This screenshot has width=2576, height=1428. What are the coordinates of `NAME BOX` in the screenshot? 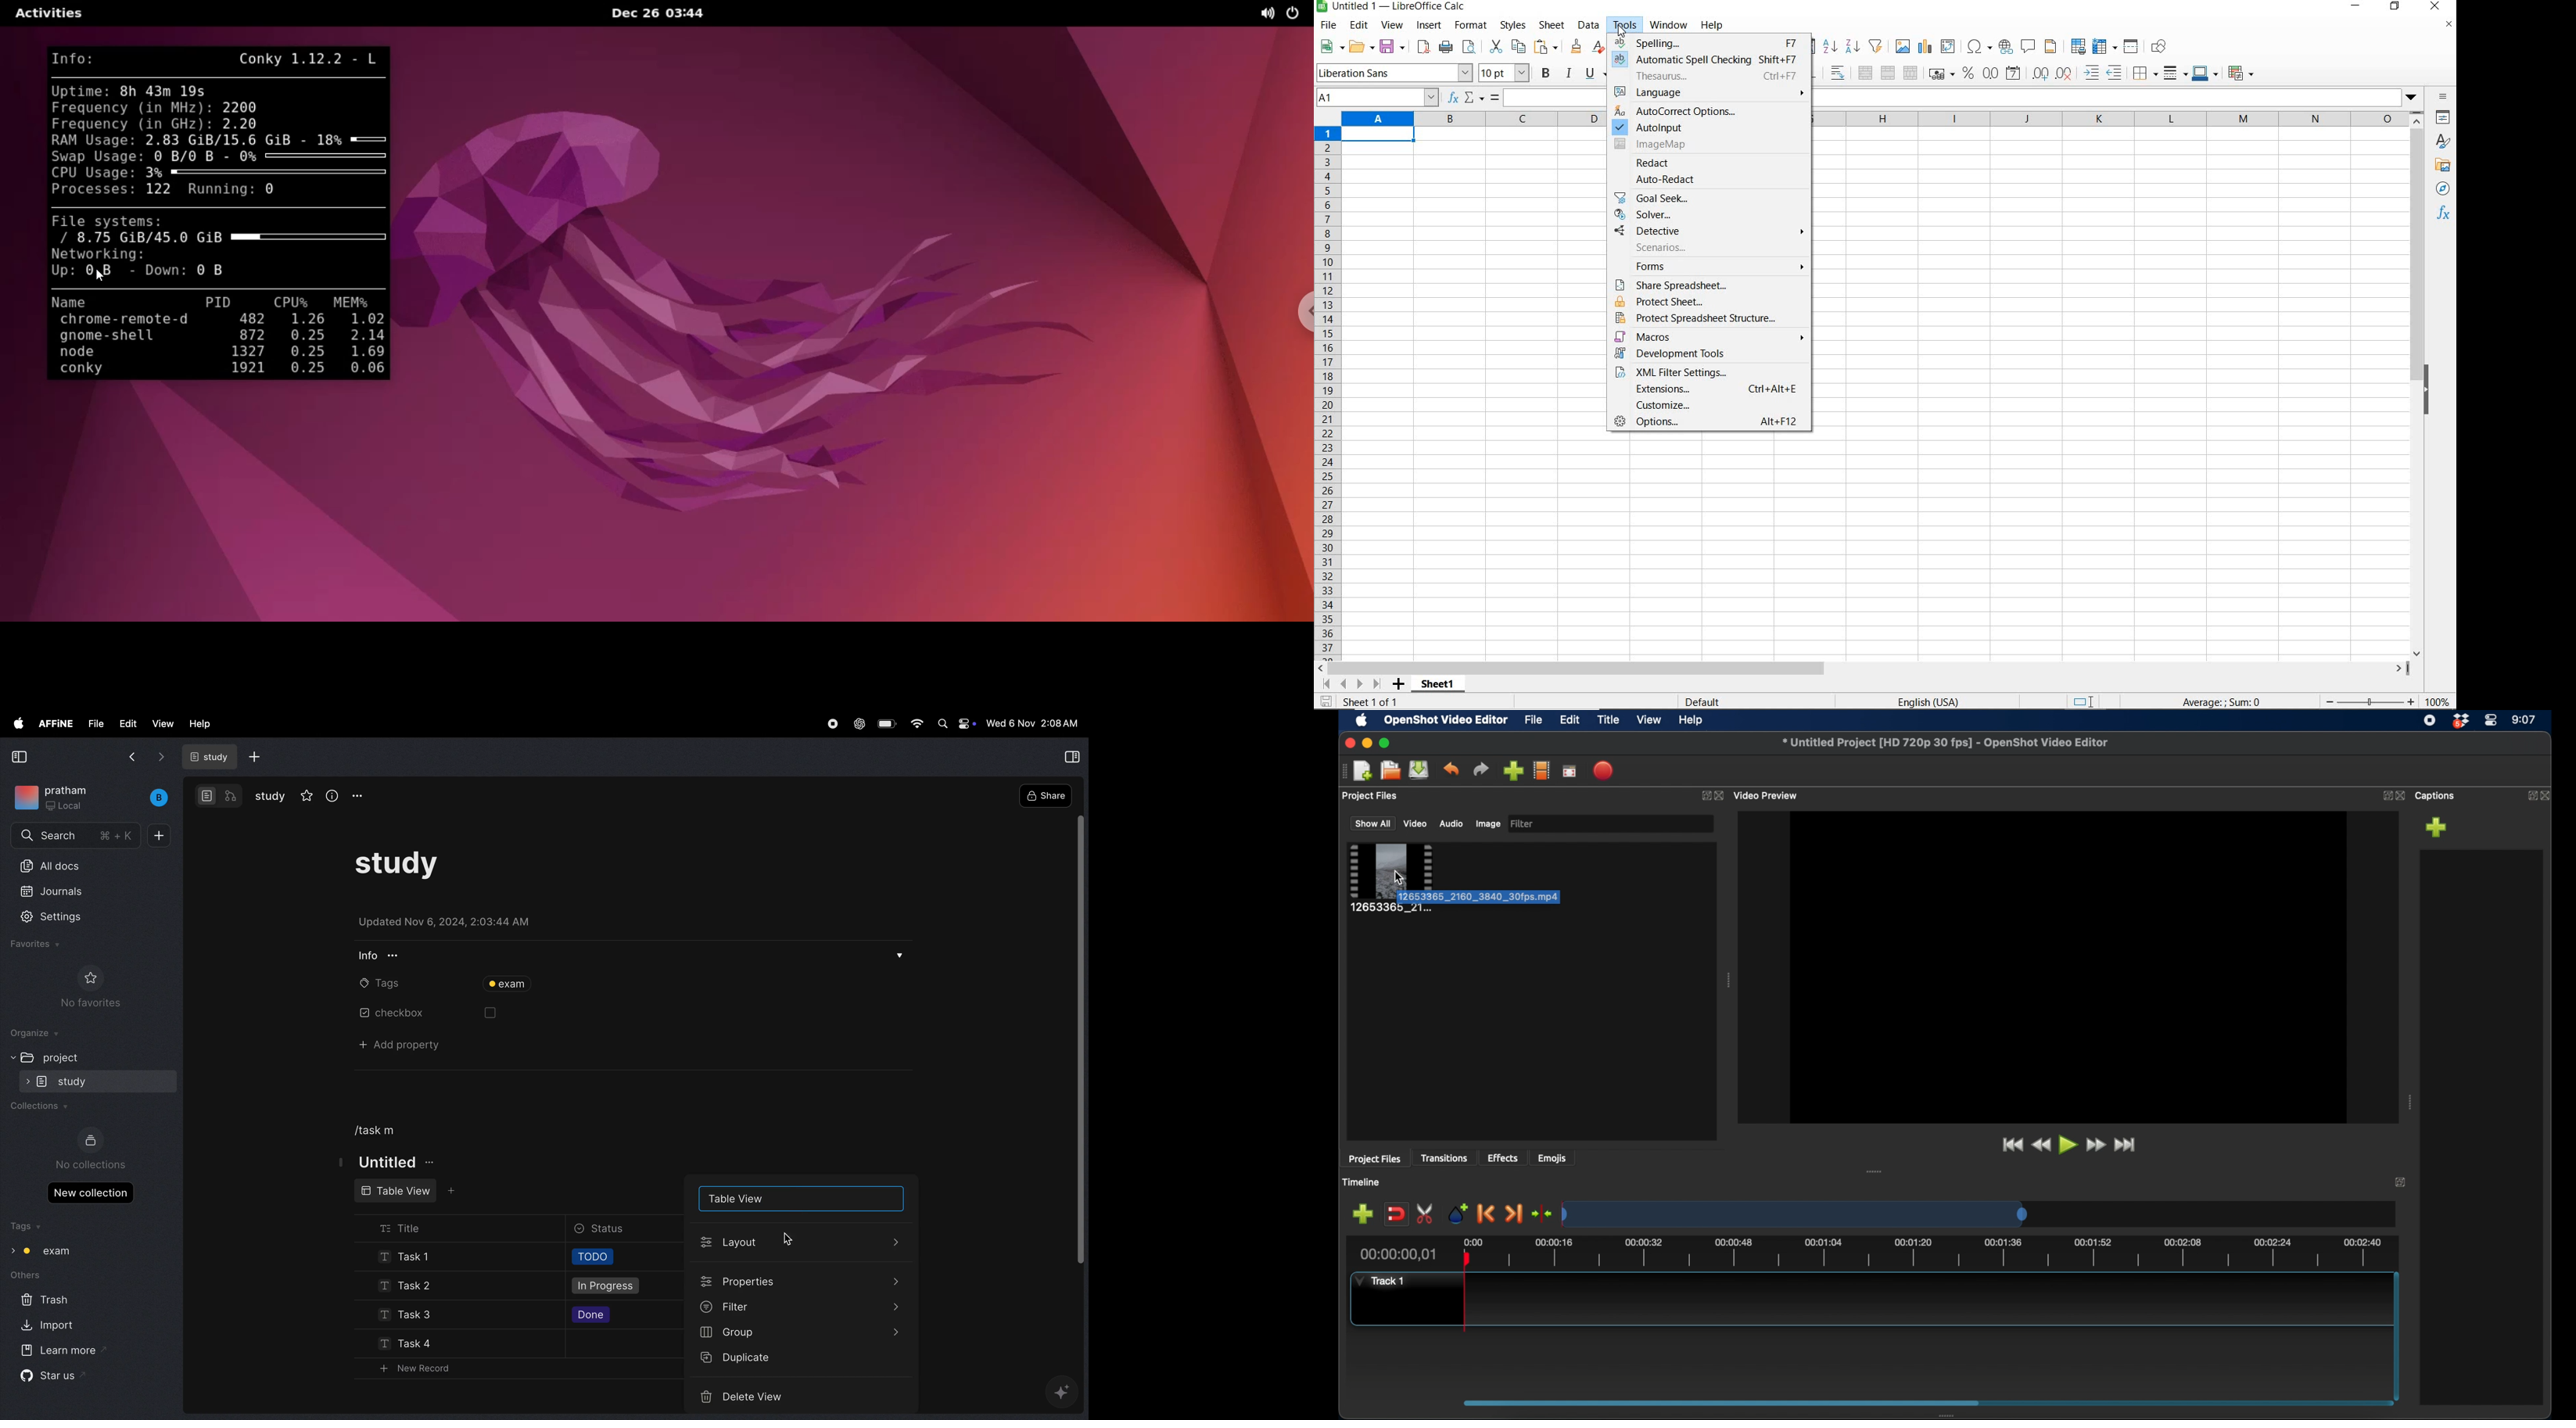 It's located at (1378, 97).